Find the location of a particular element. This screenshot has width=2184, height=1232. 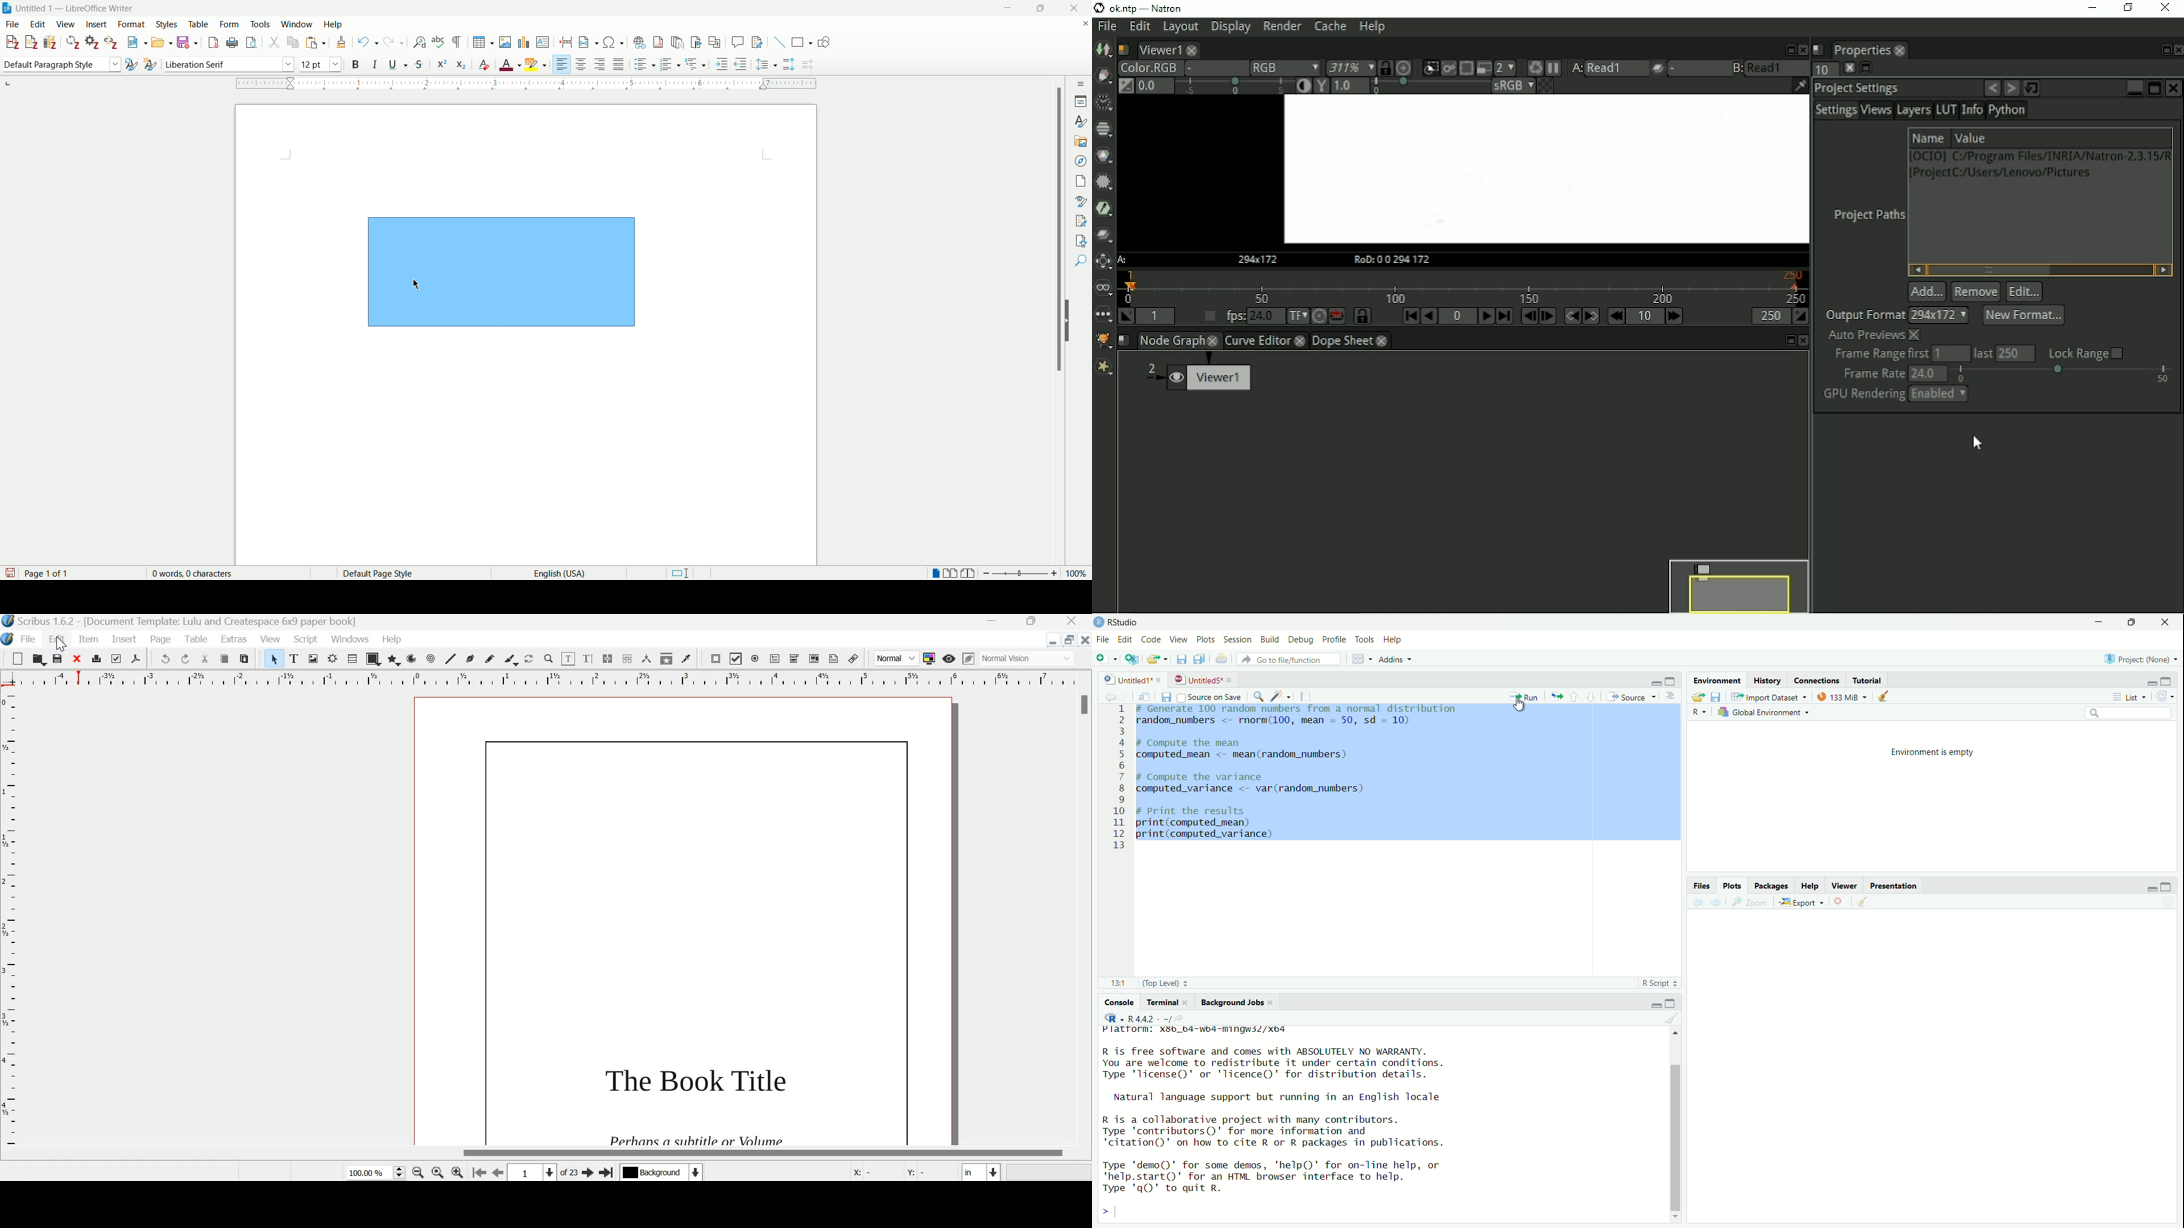

hide is located at coordinates (1070, 320).